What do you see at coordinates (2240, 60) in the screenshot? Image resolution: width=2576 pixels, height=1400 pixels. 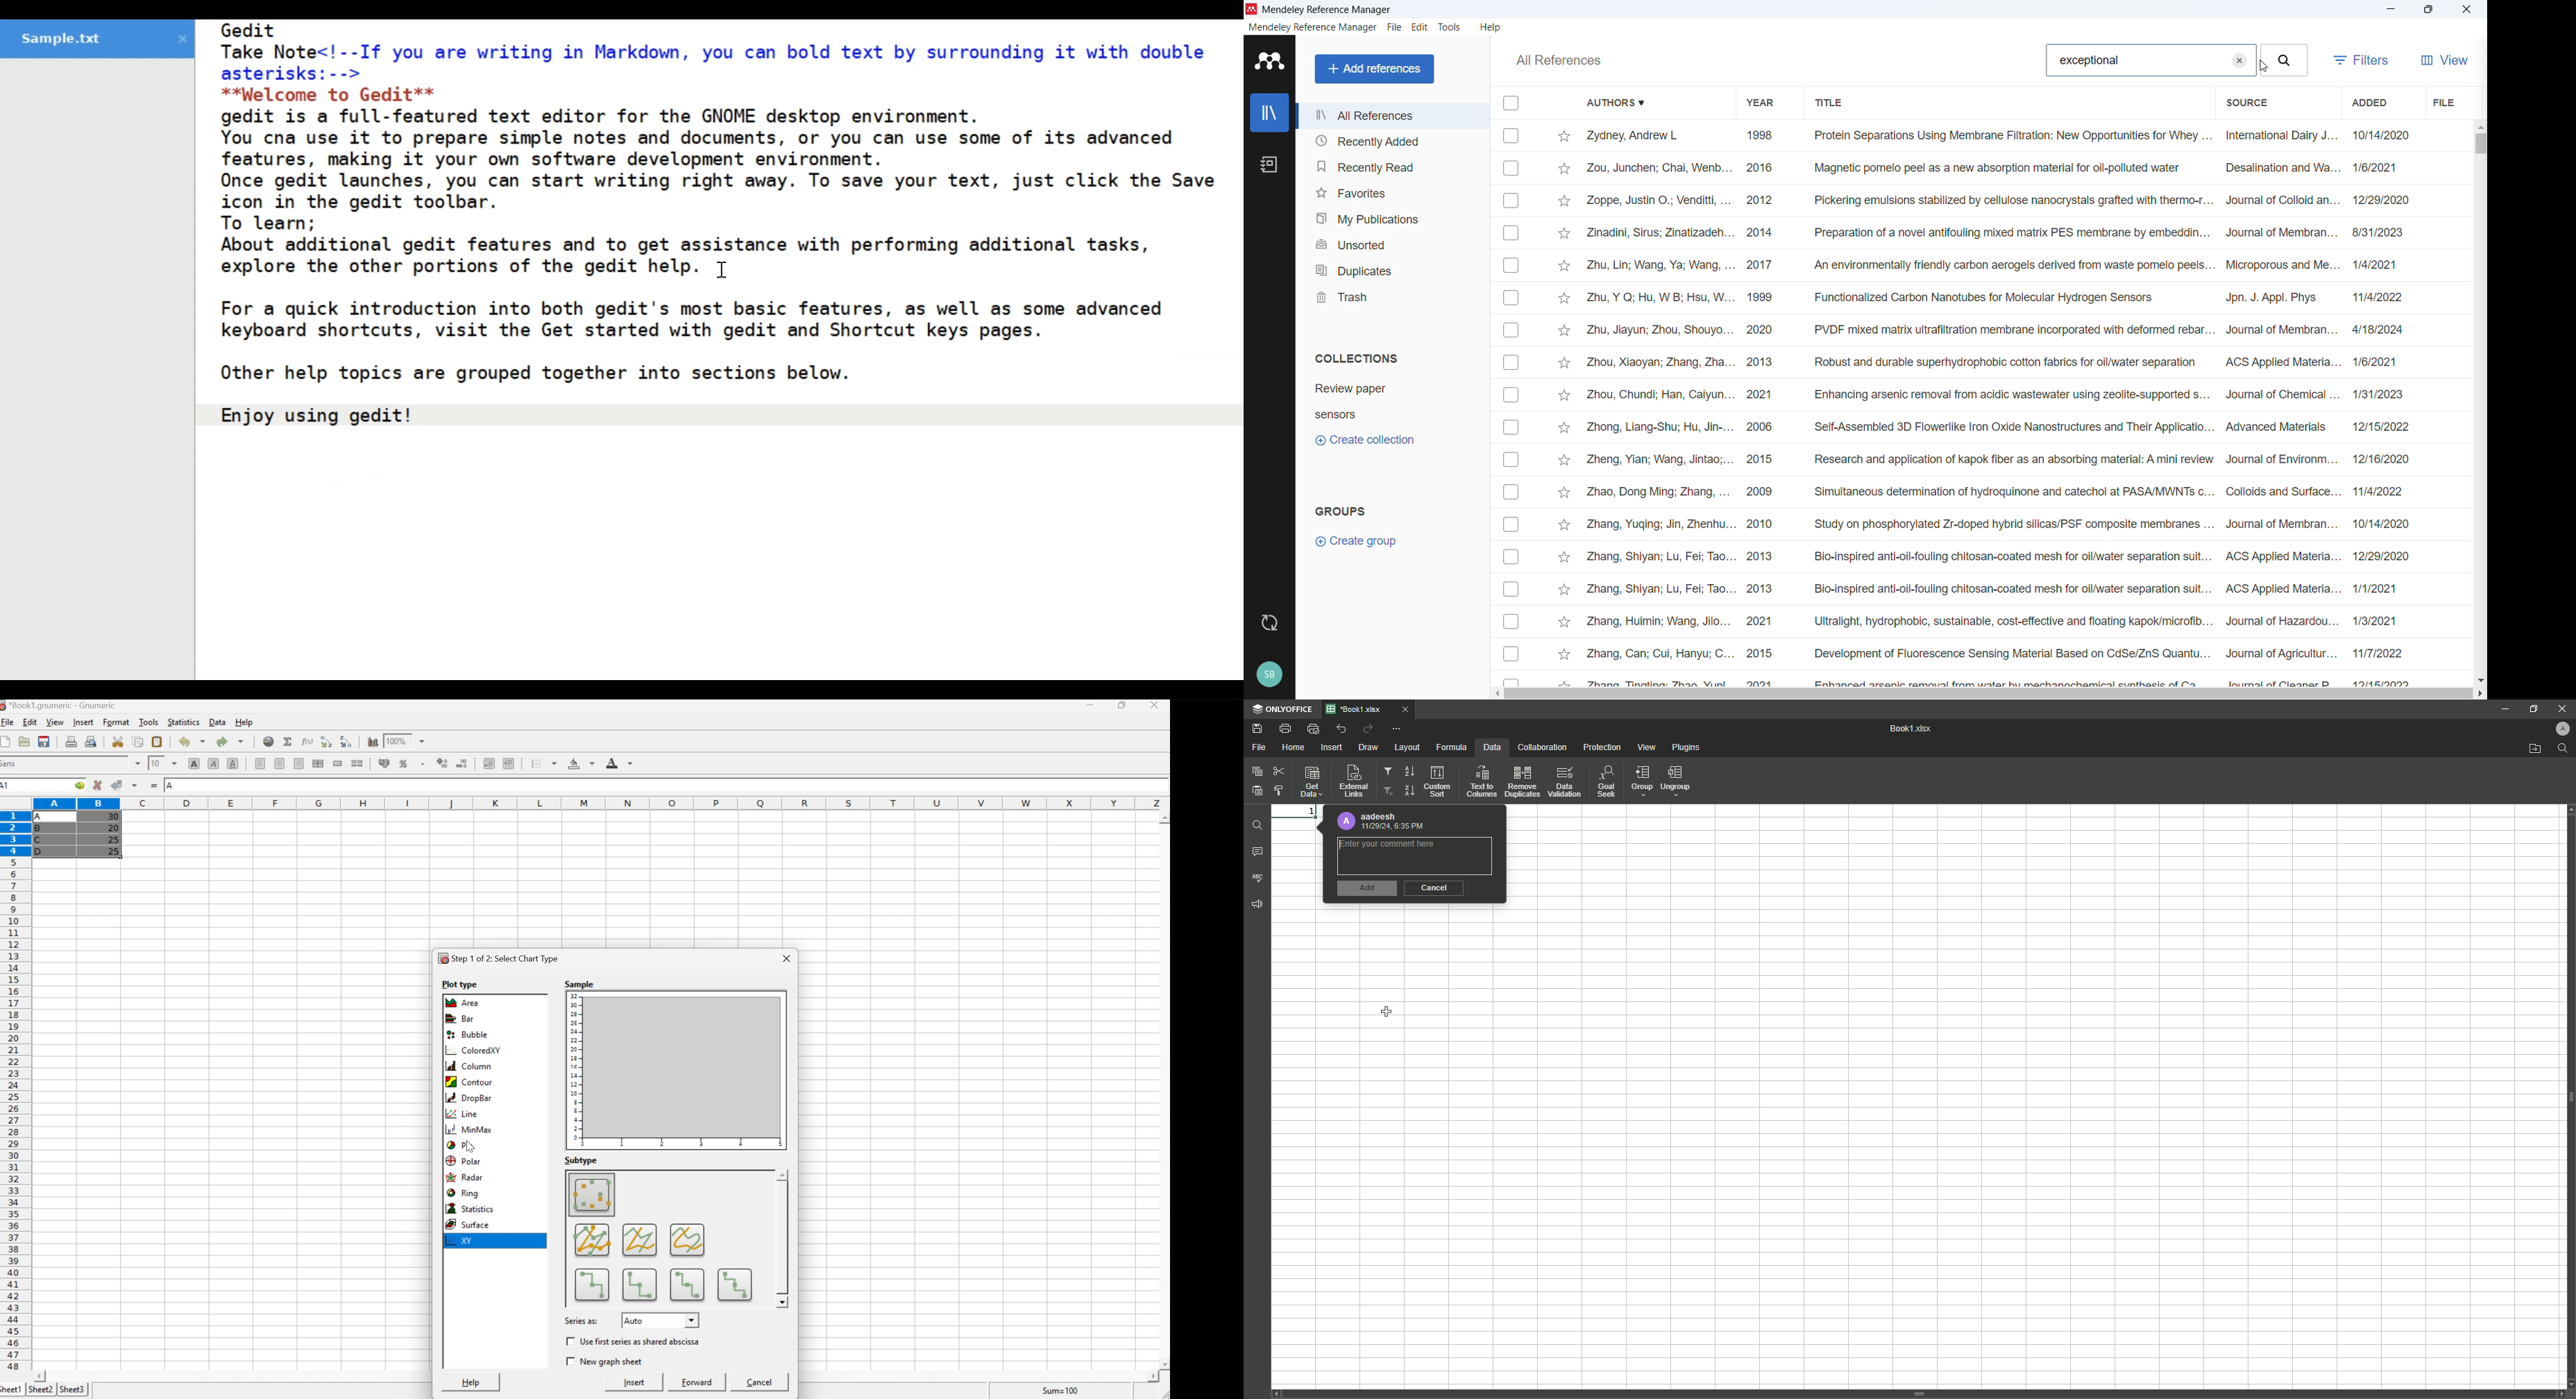 I see `Remove search string` at bounding box center [2240, 60].